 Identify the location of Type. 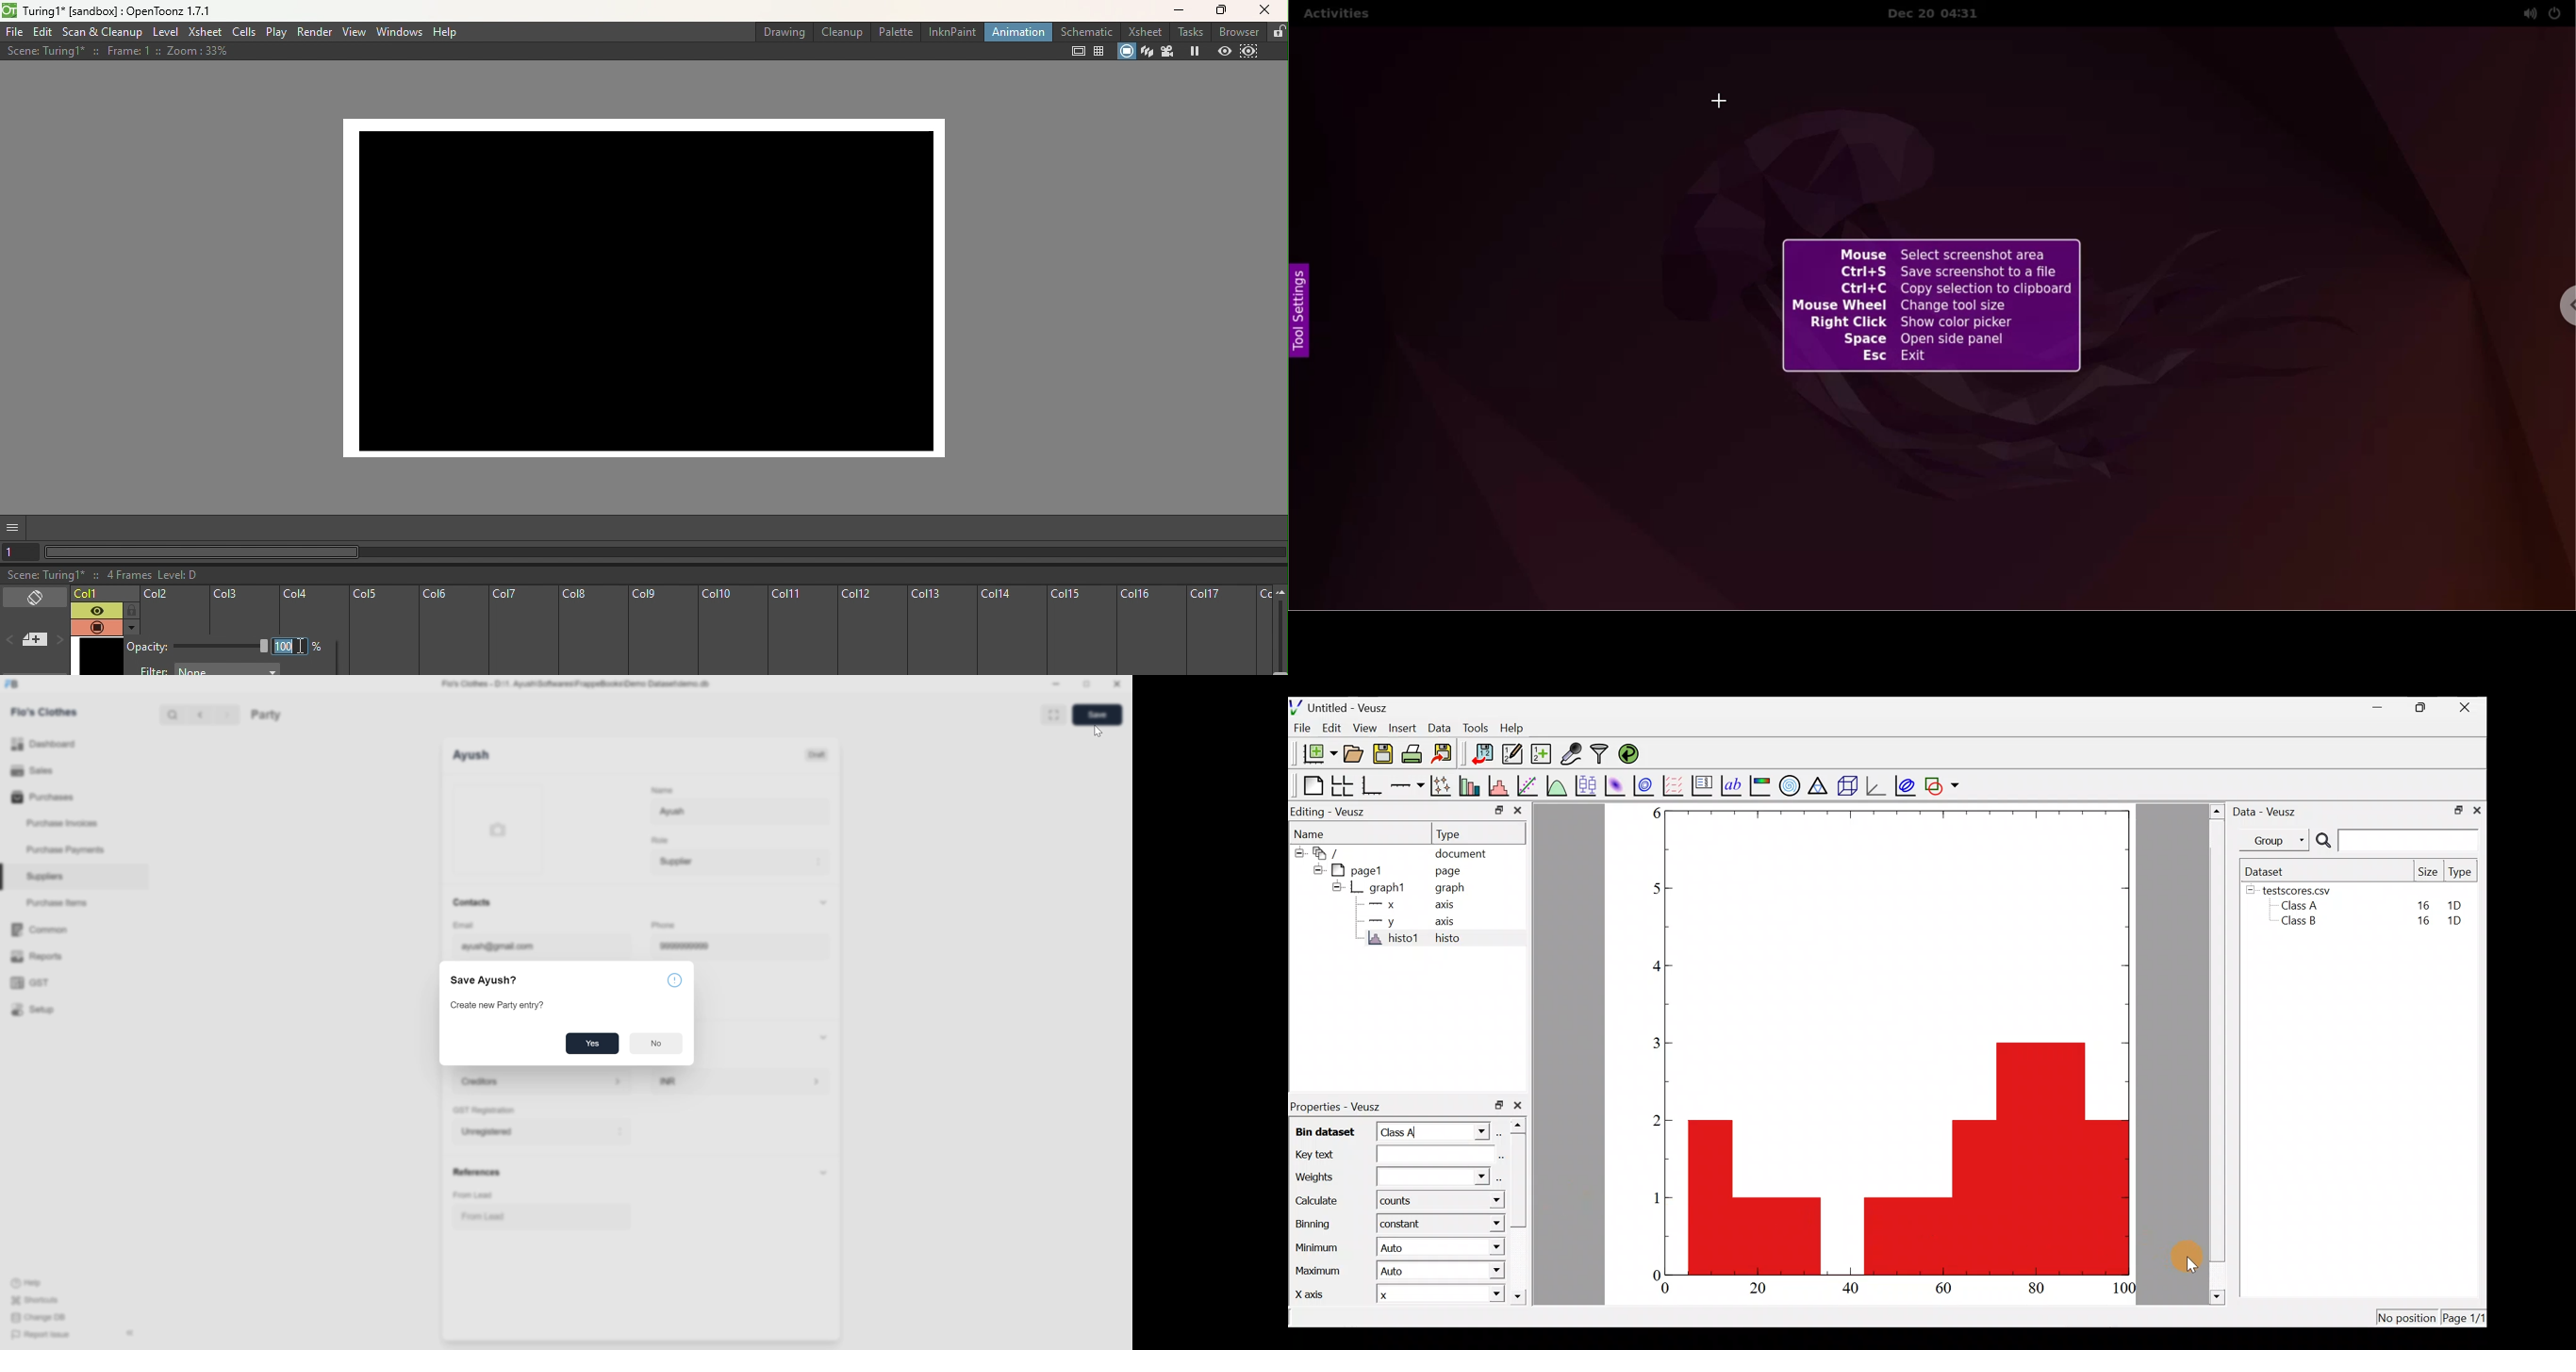
(1479, 833).